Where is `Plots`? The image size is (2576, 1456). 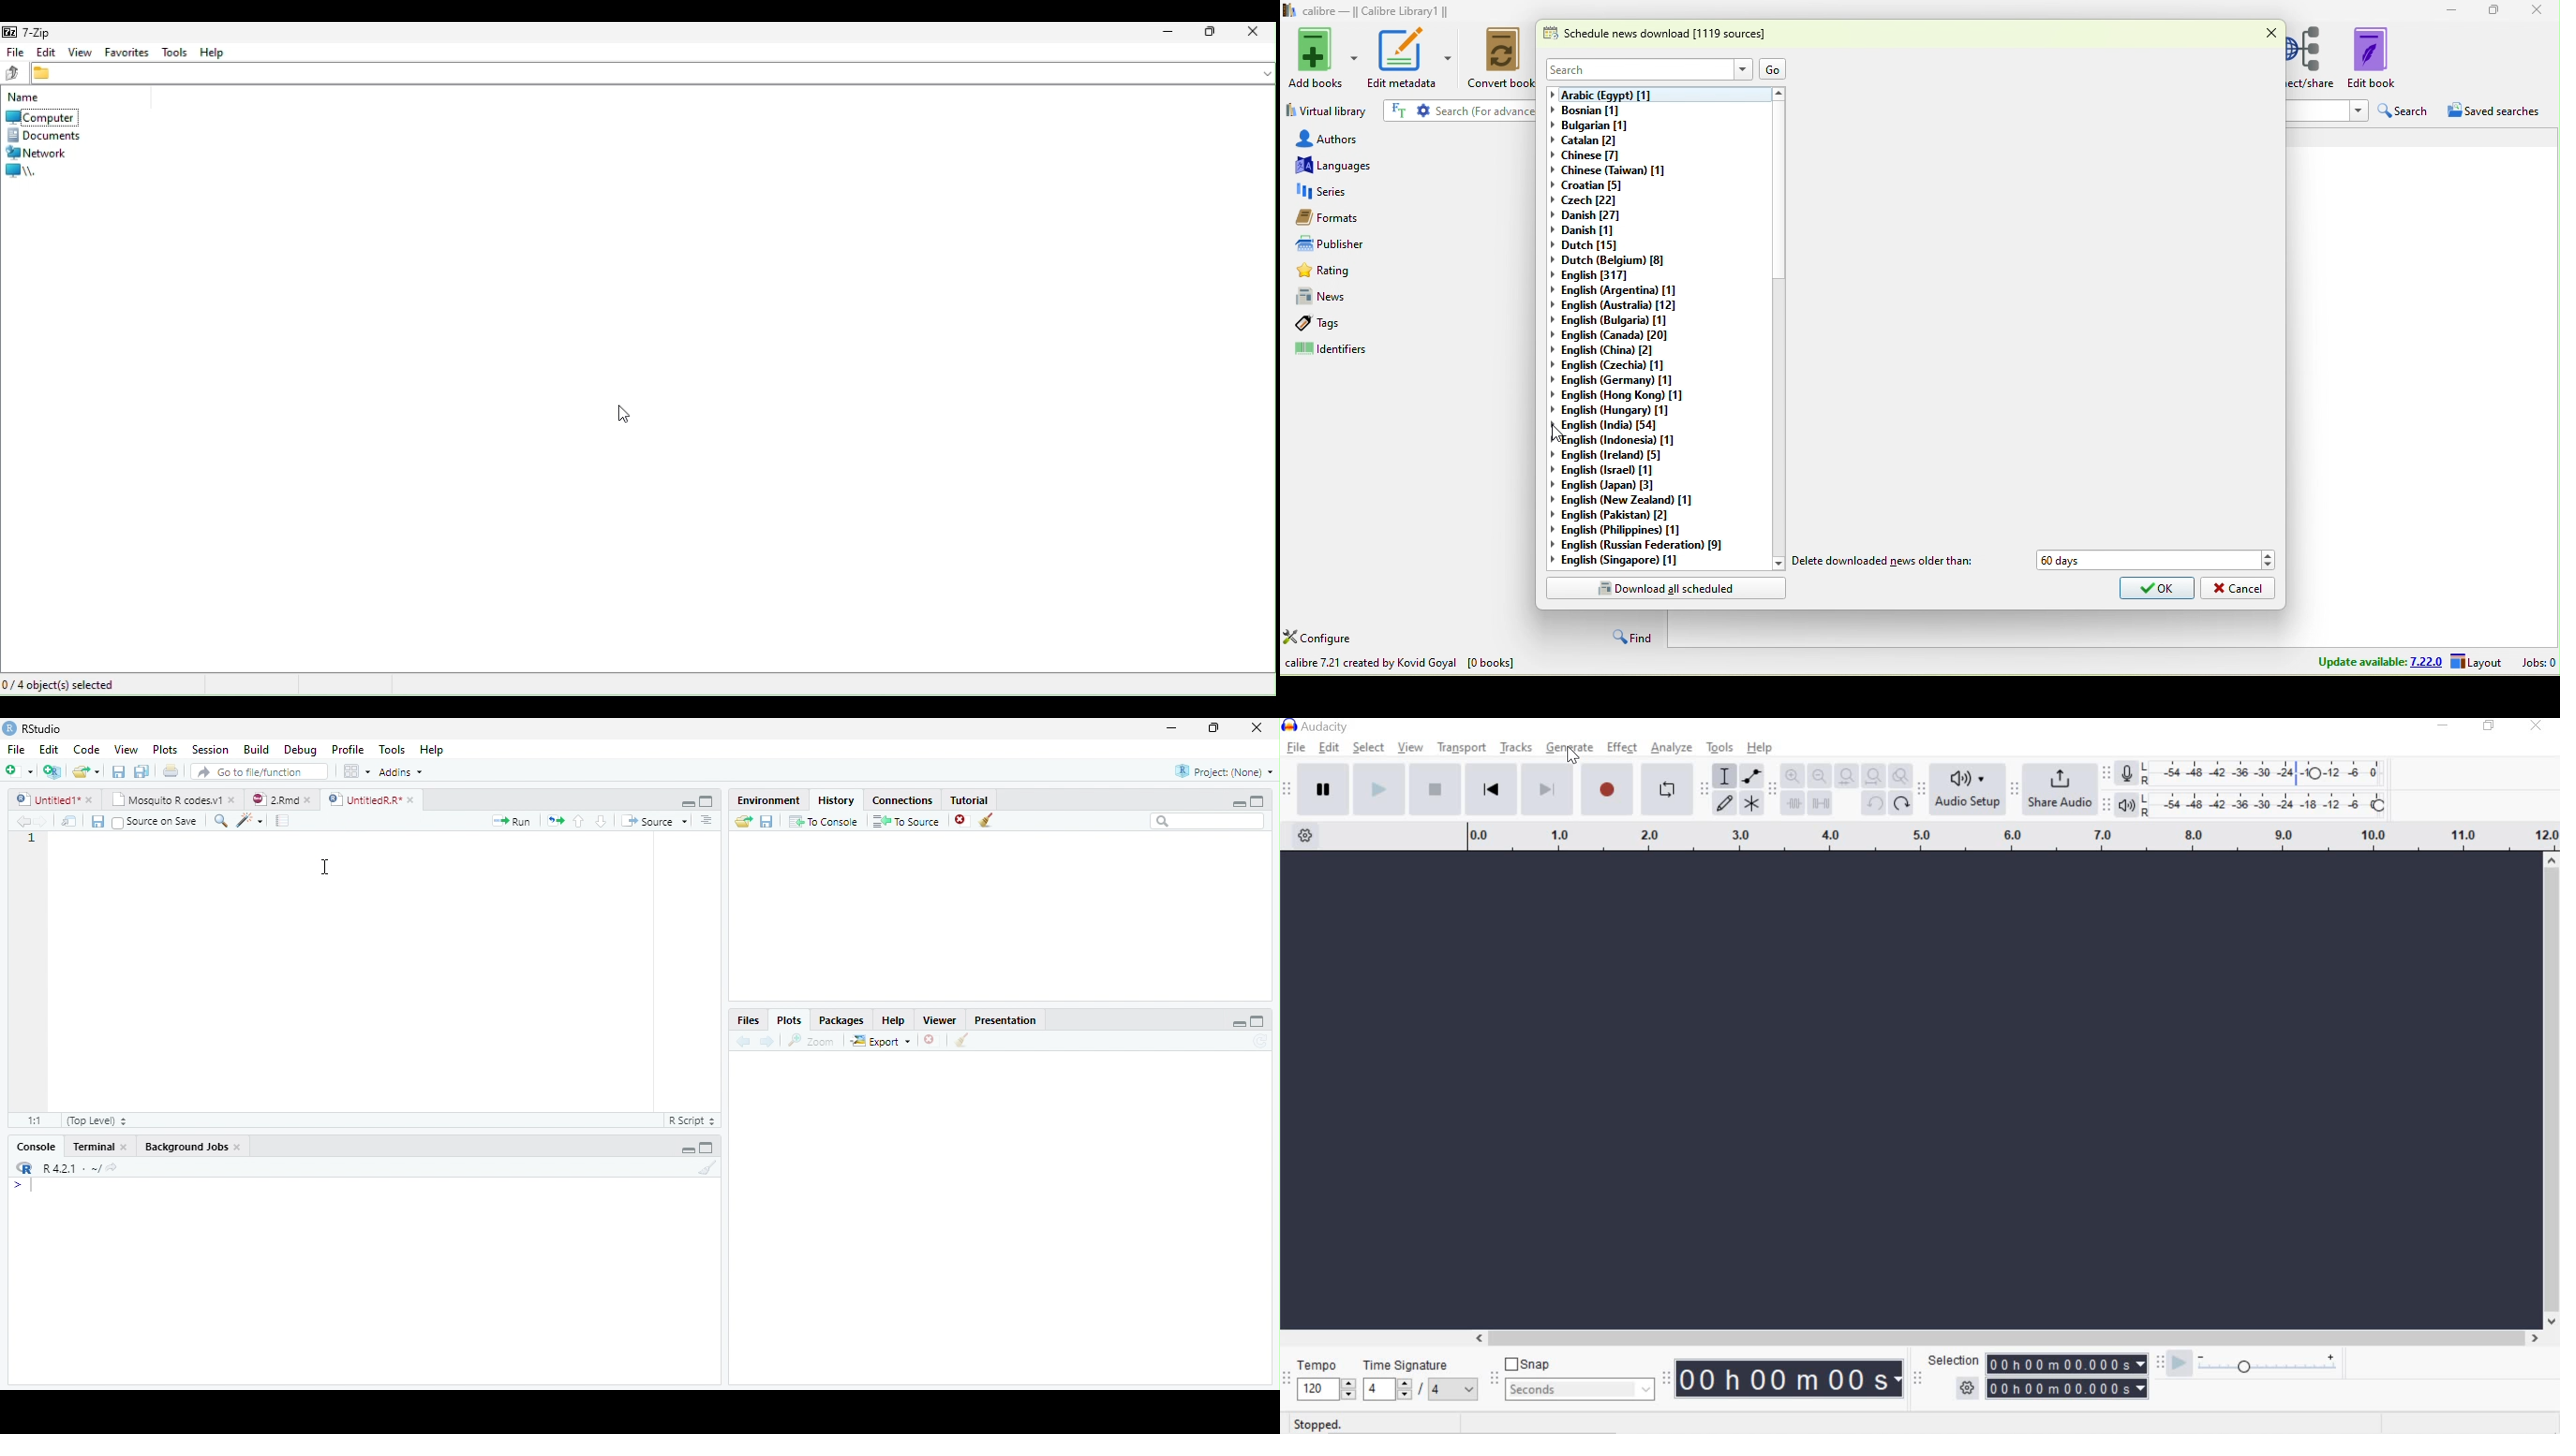 Plots is located at coordinates (790, 1021).